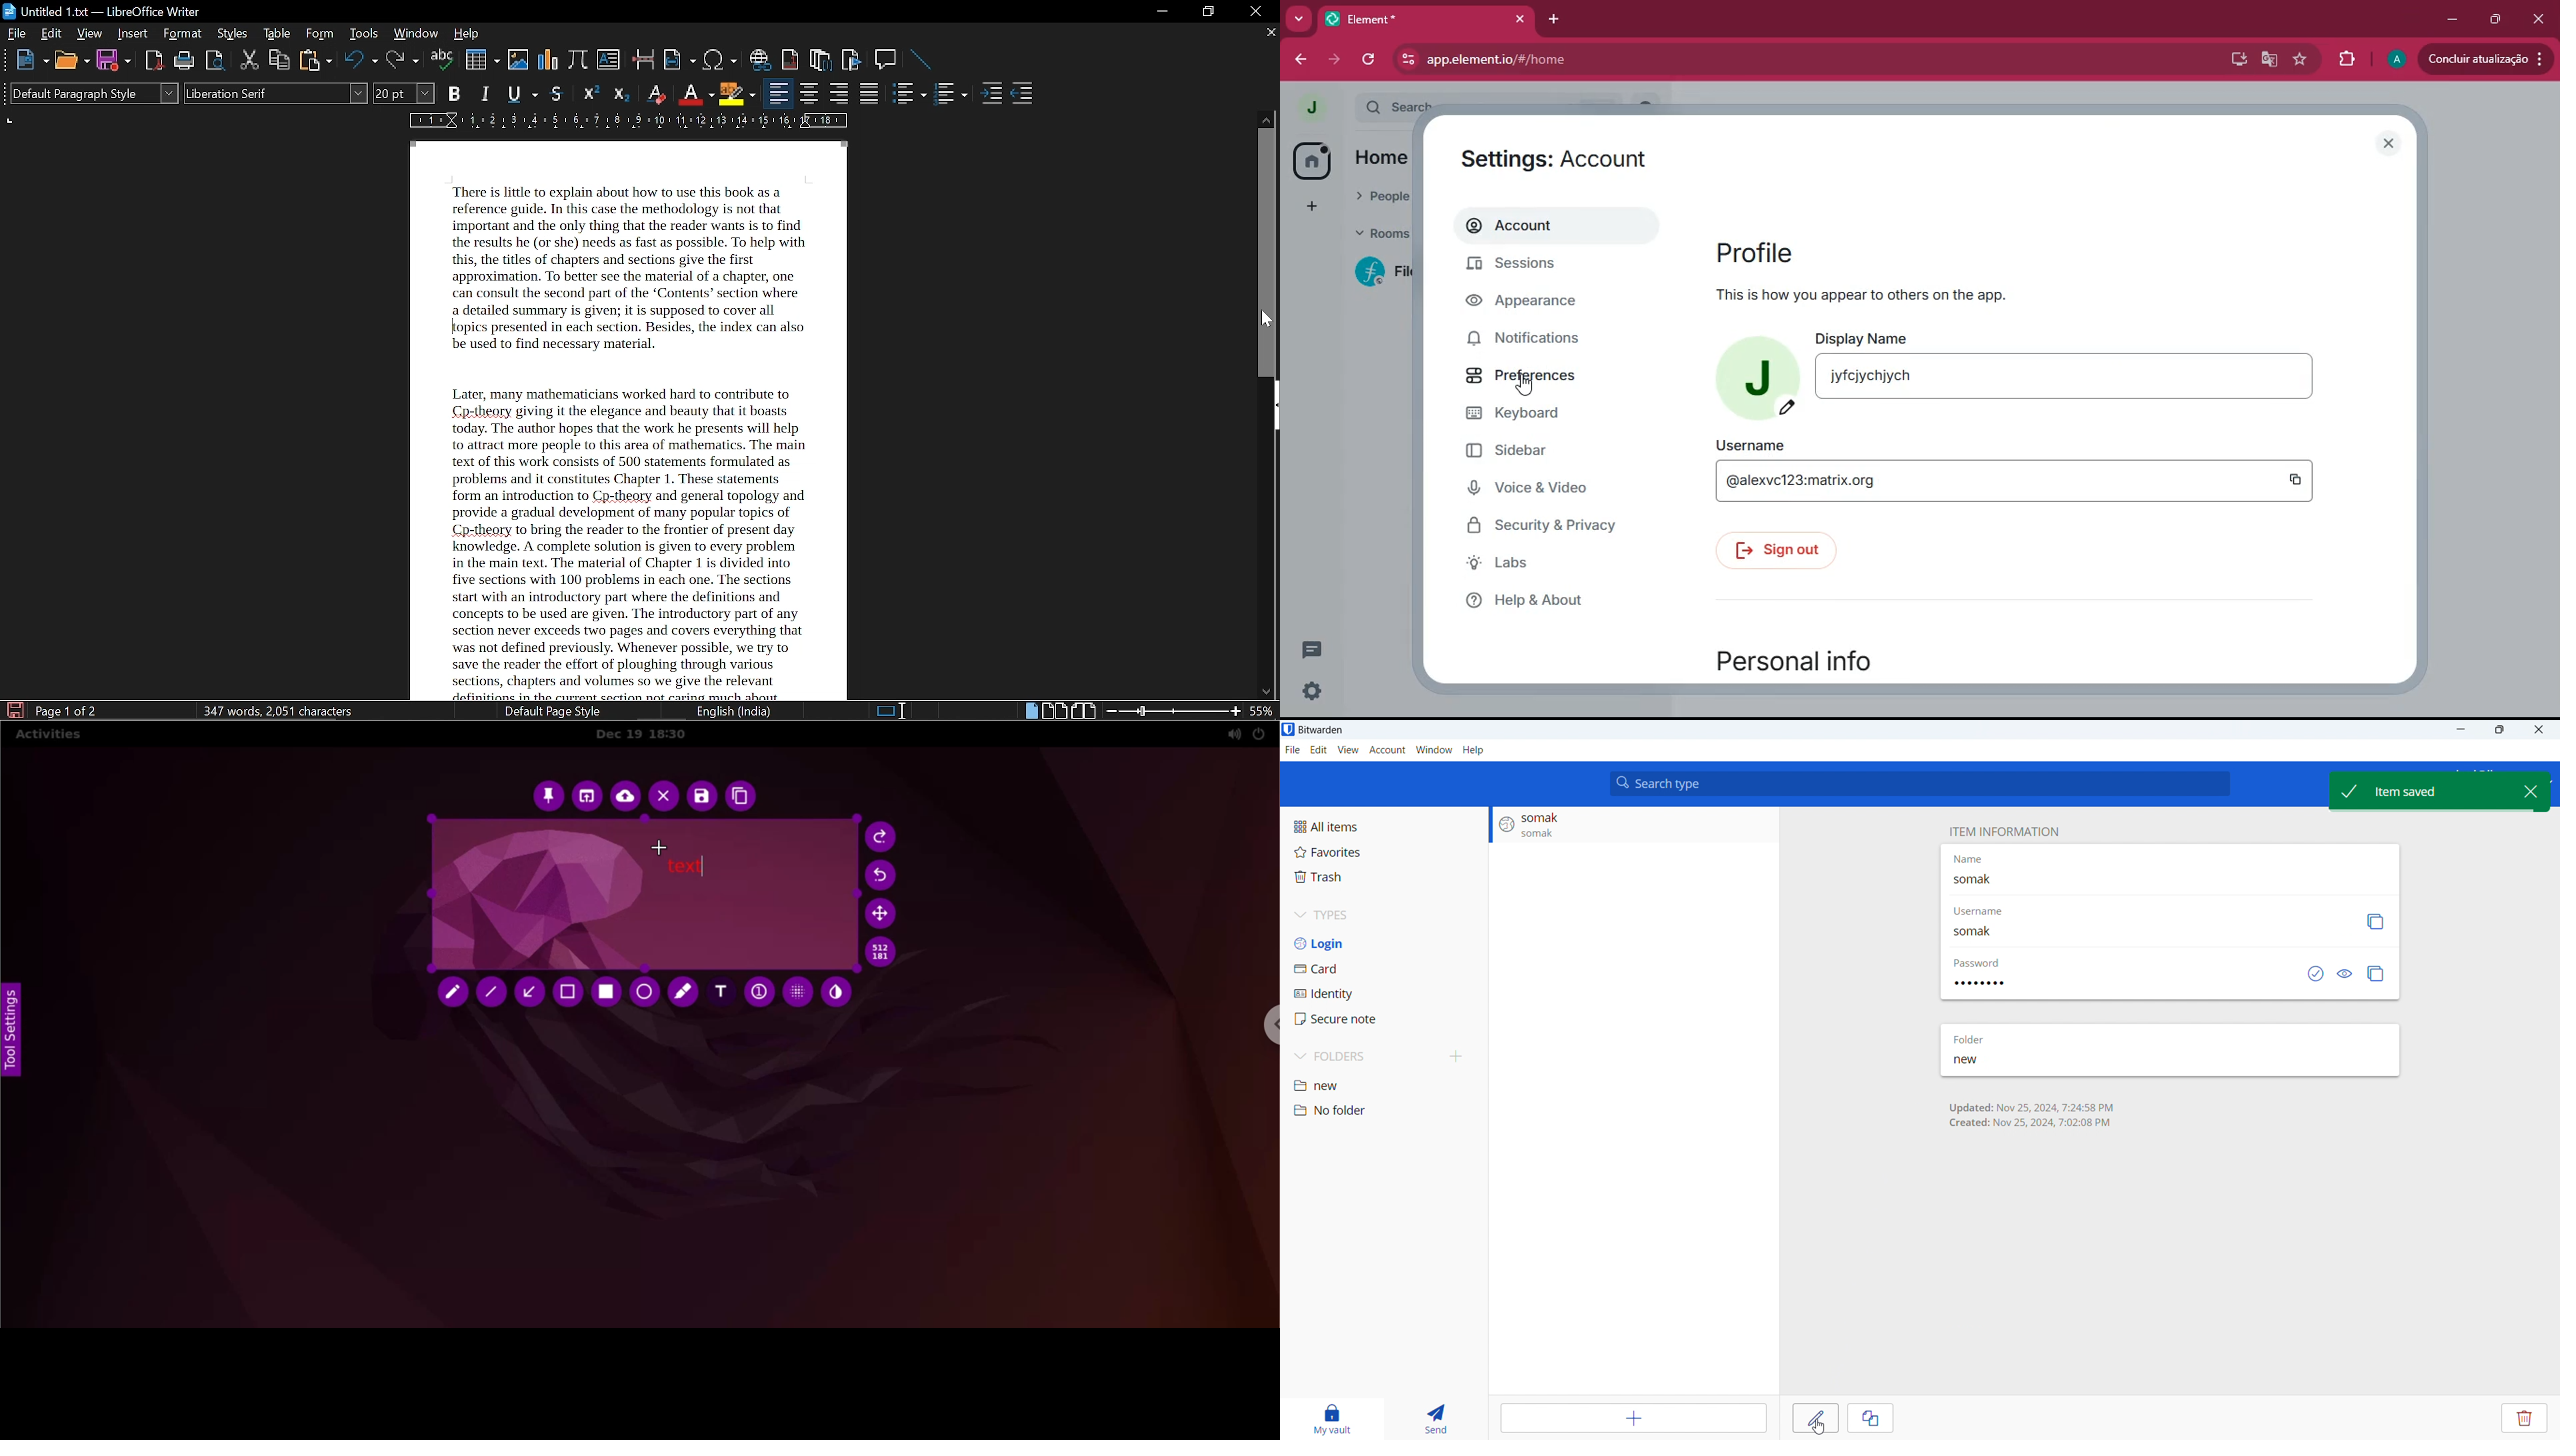  I want to click on insert page break, so click(643, 61).